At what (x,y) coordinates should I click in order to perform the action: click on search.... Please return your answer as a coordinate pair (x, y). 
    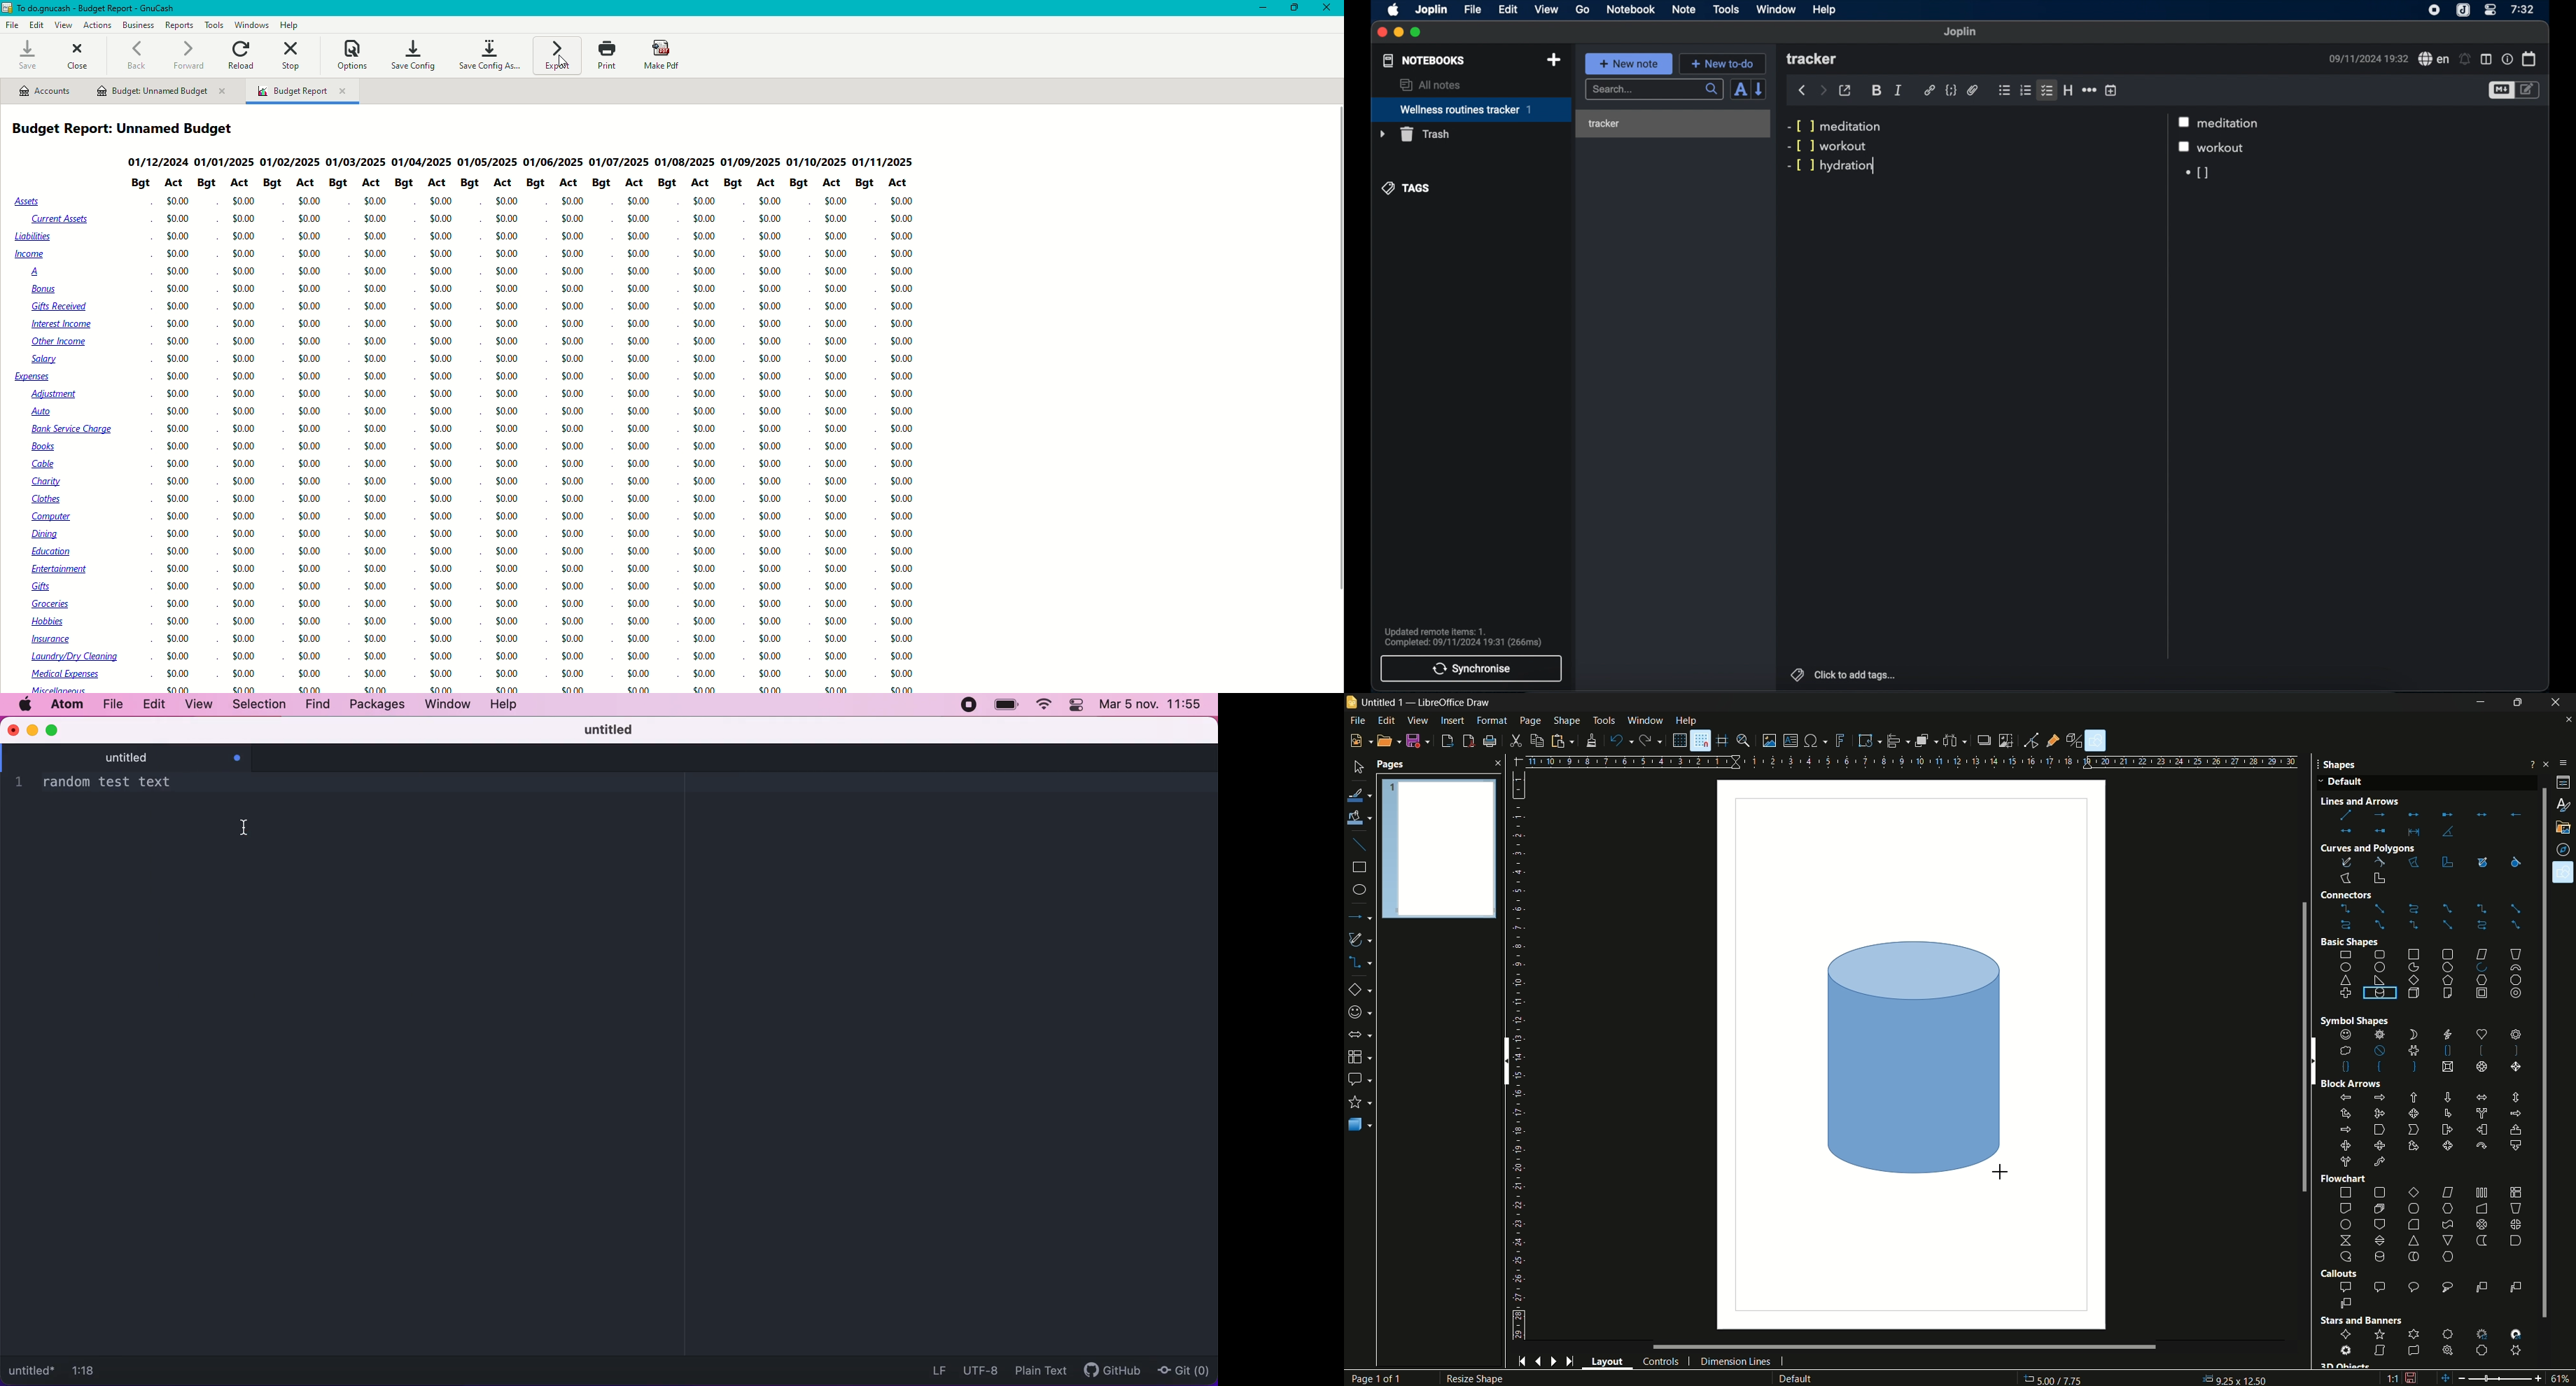
    Looking at the image, I should click on (1655, 90).